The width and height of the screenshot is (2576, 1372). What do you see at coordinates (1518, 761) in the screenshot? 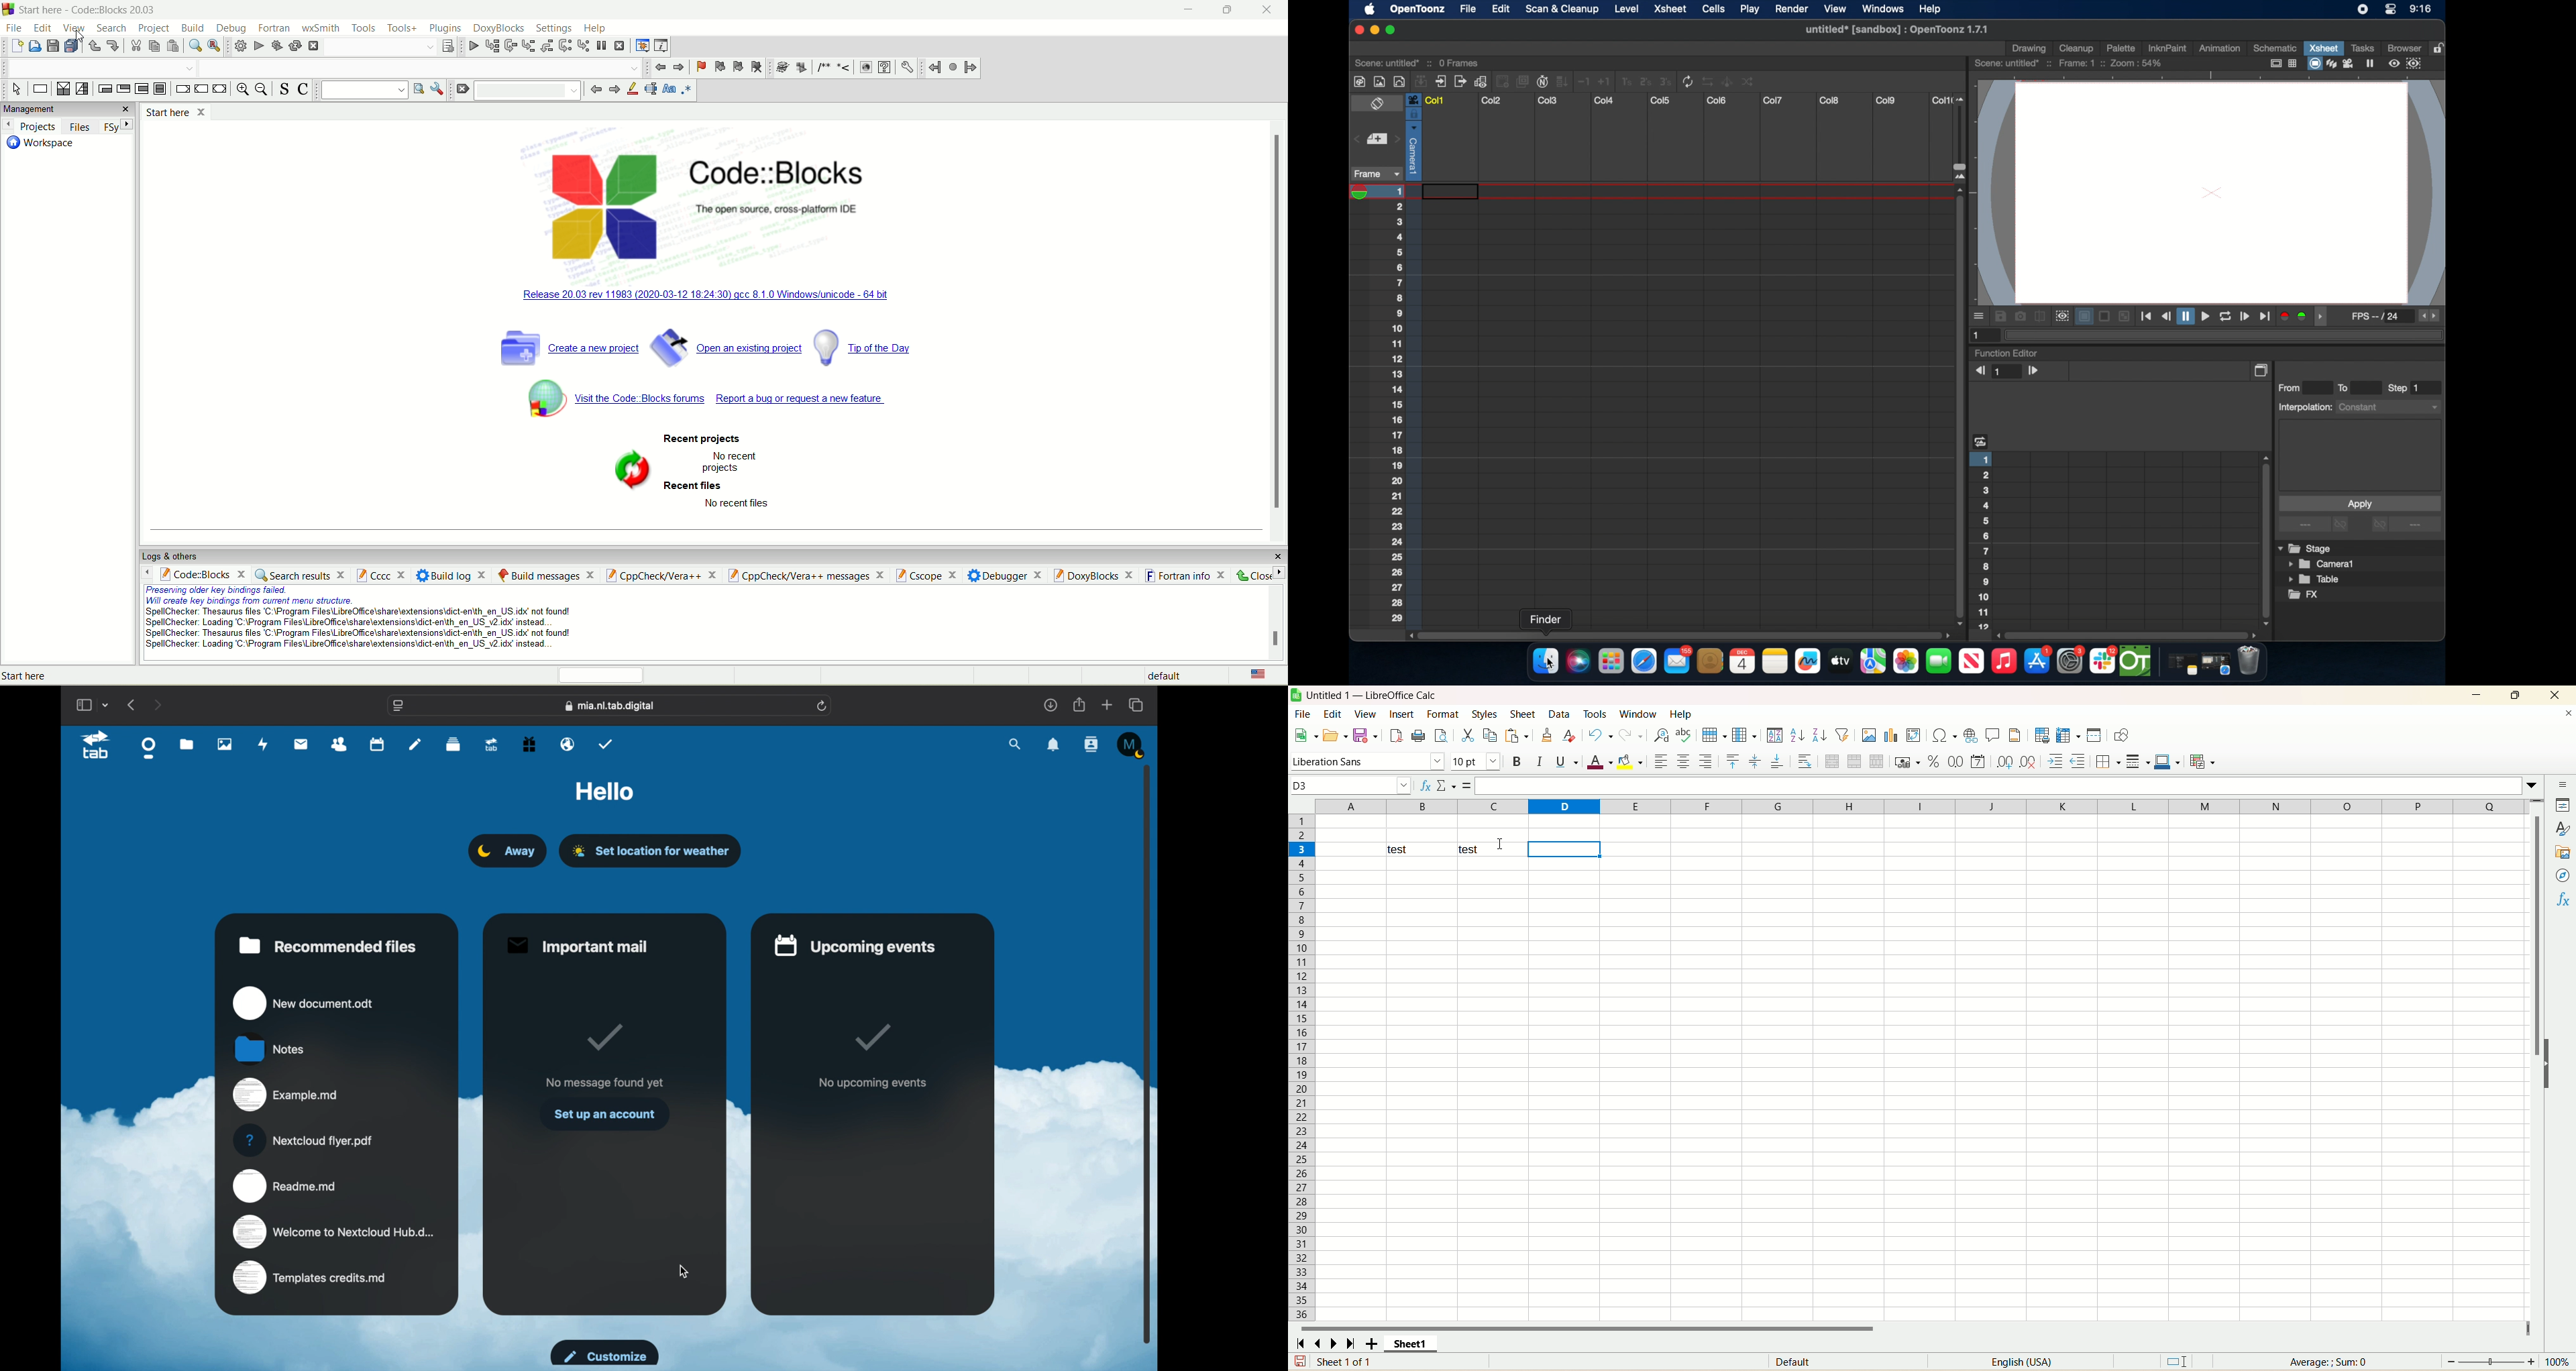
I see `bold` at bounding box center [1518, 761].